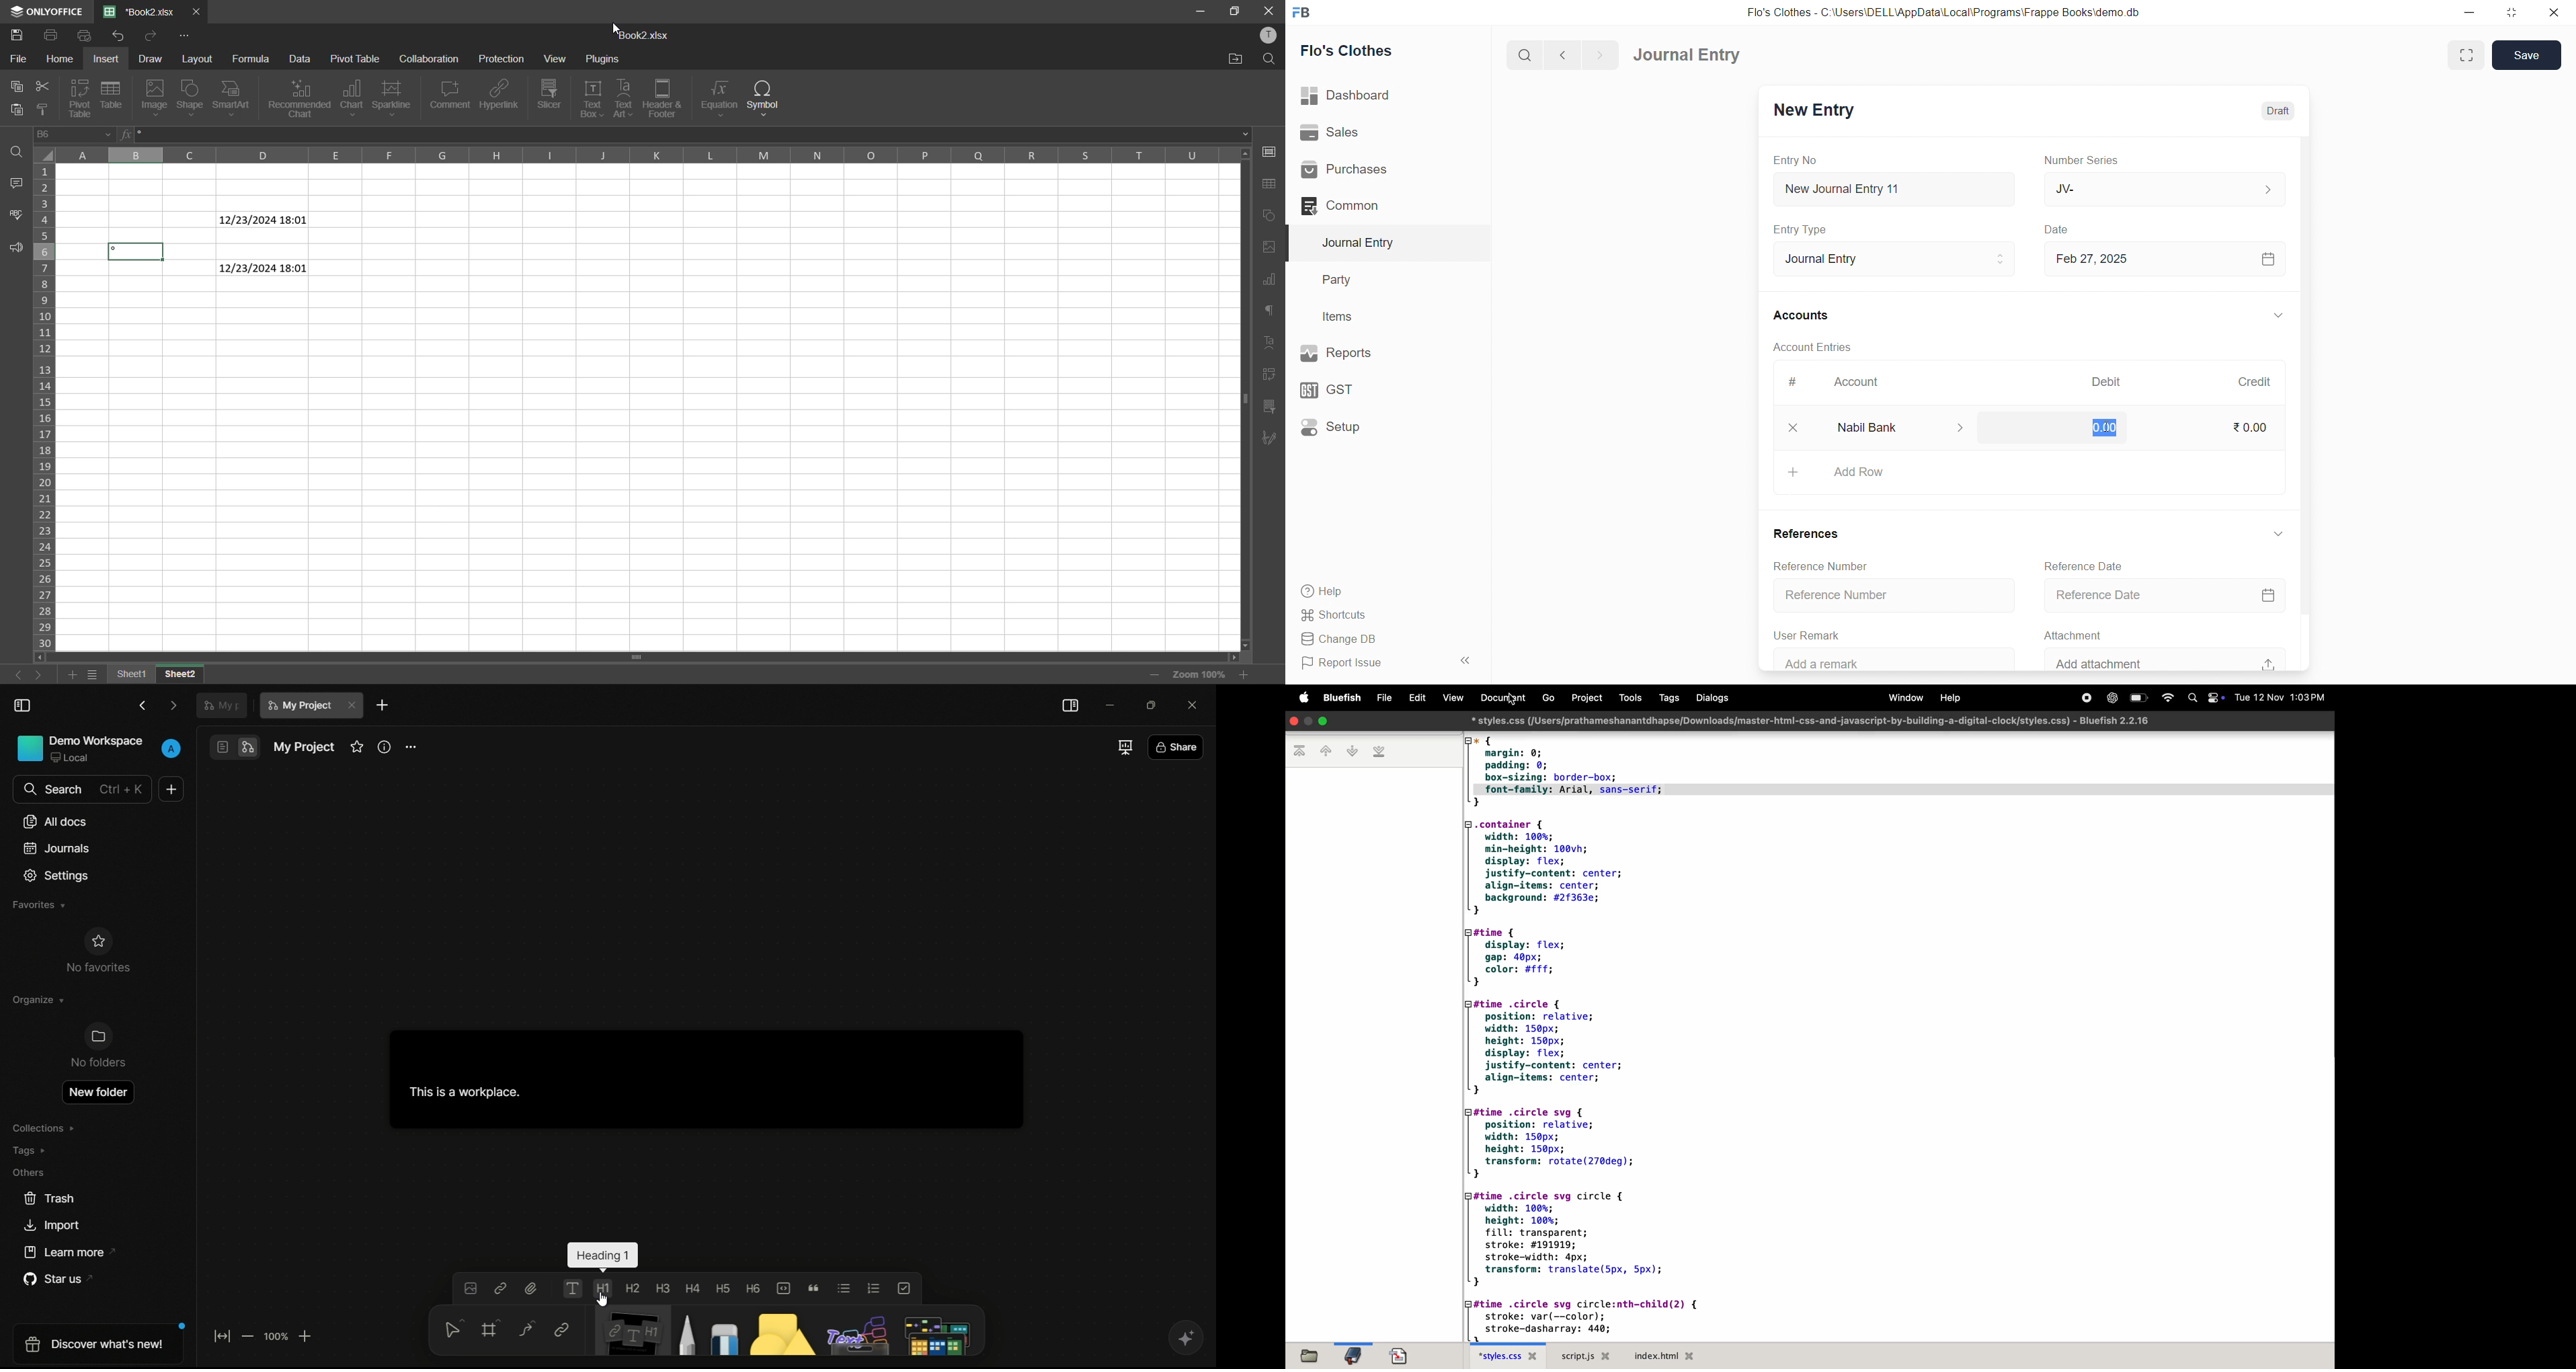 The image size is (2576, 1372). I want to click on Minimize, so click(1309, 722).